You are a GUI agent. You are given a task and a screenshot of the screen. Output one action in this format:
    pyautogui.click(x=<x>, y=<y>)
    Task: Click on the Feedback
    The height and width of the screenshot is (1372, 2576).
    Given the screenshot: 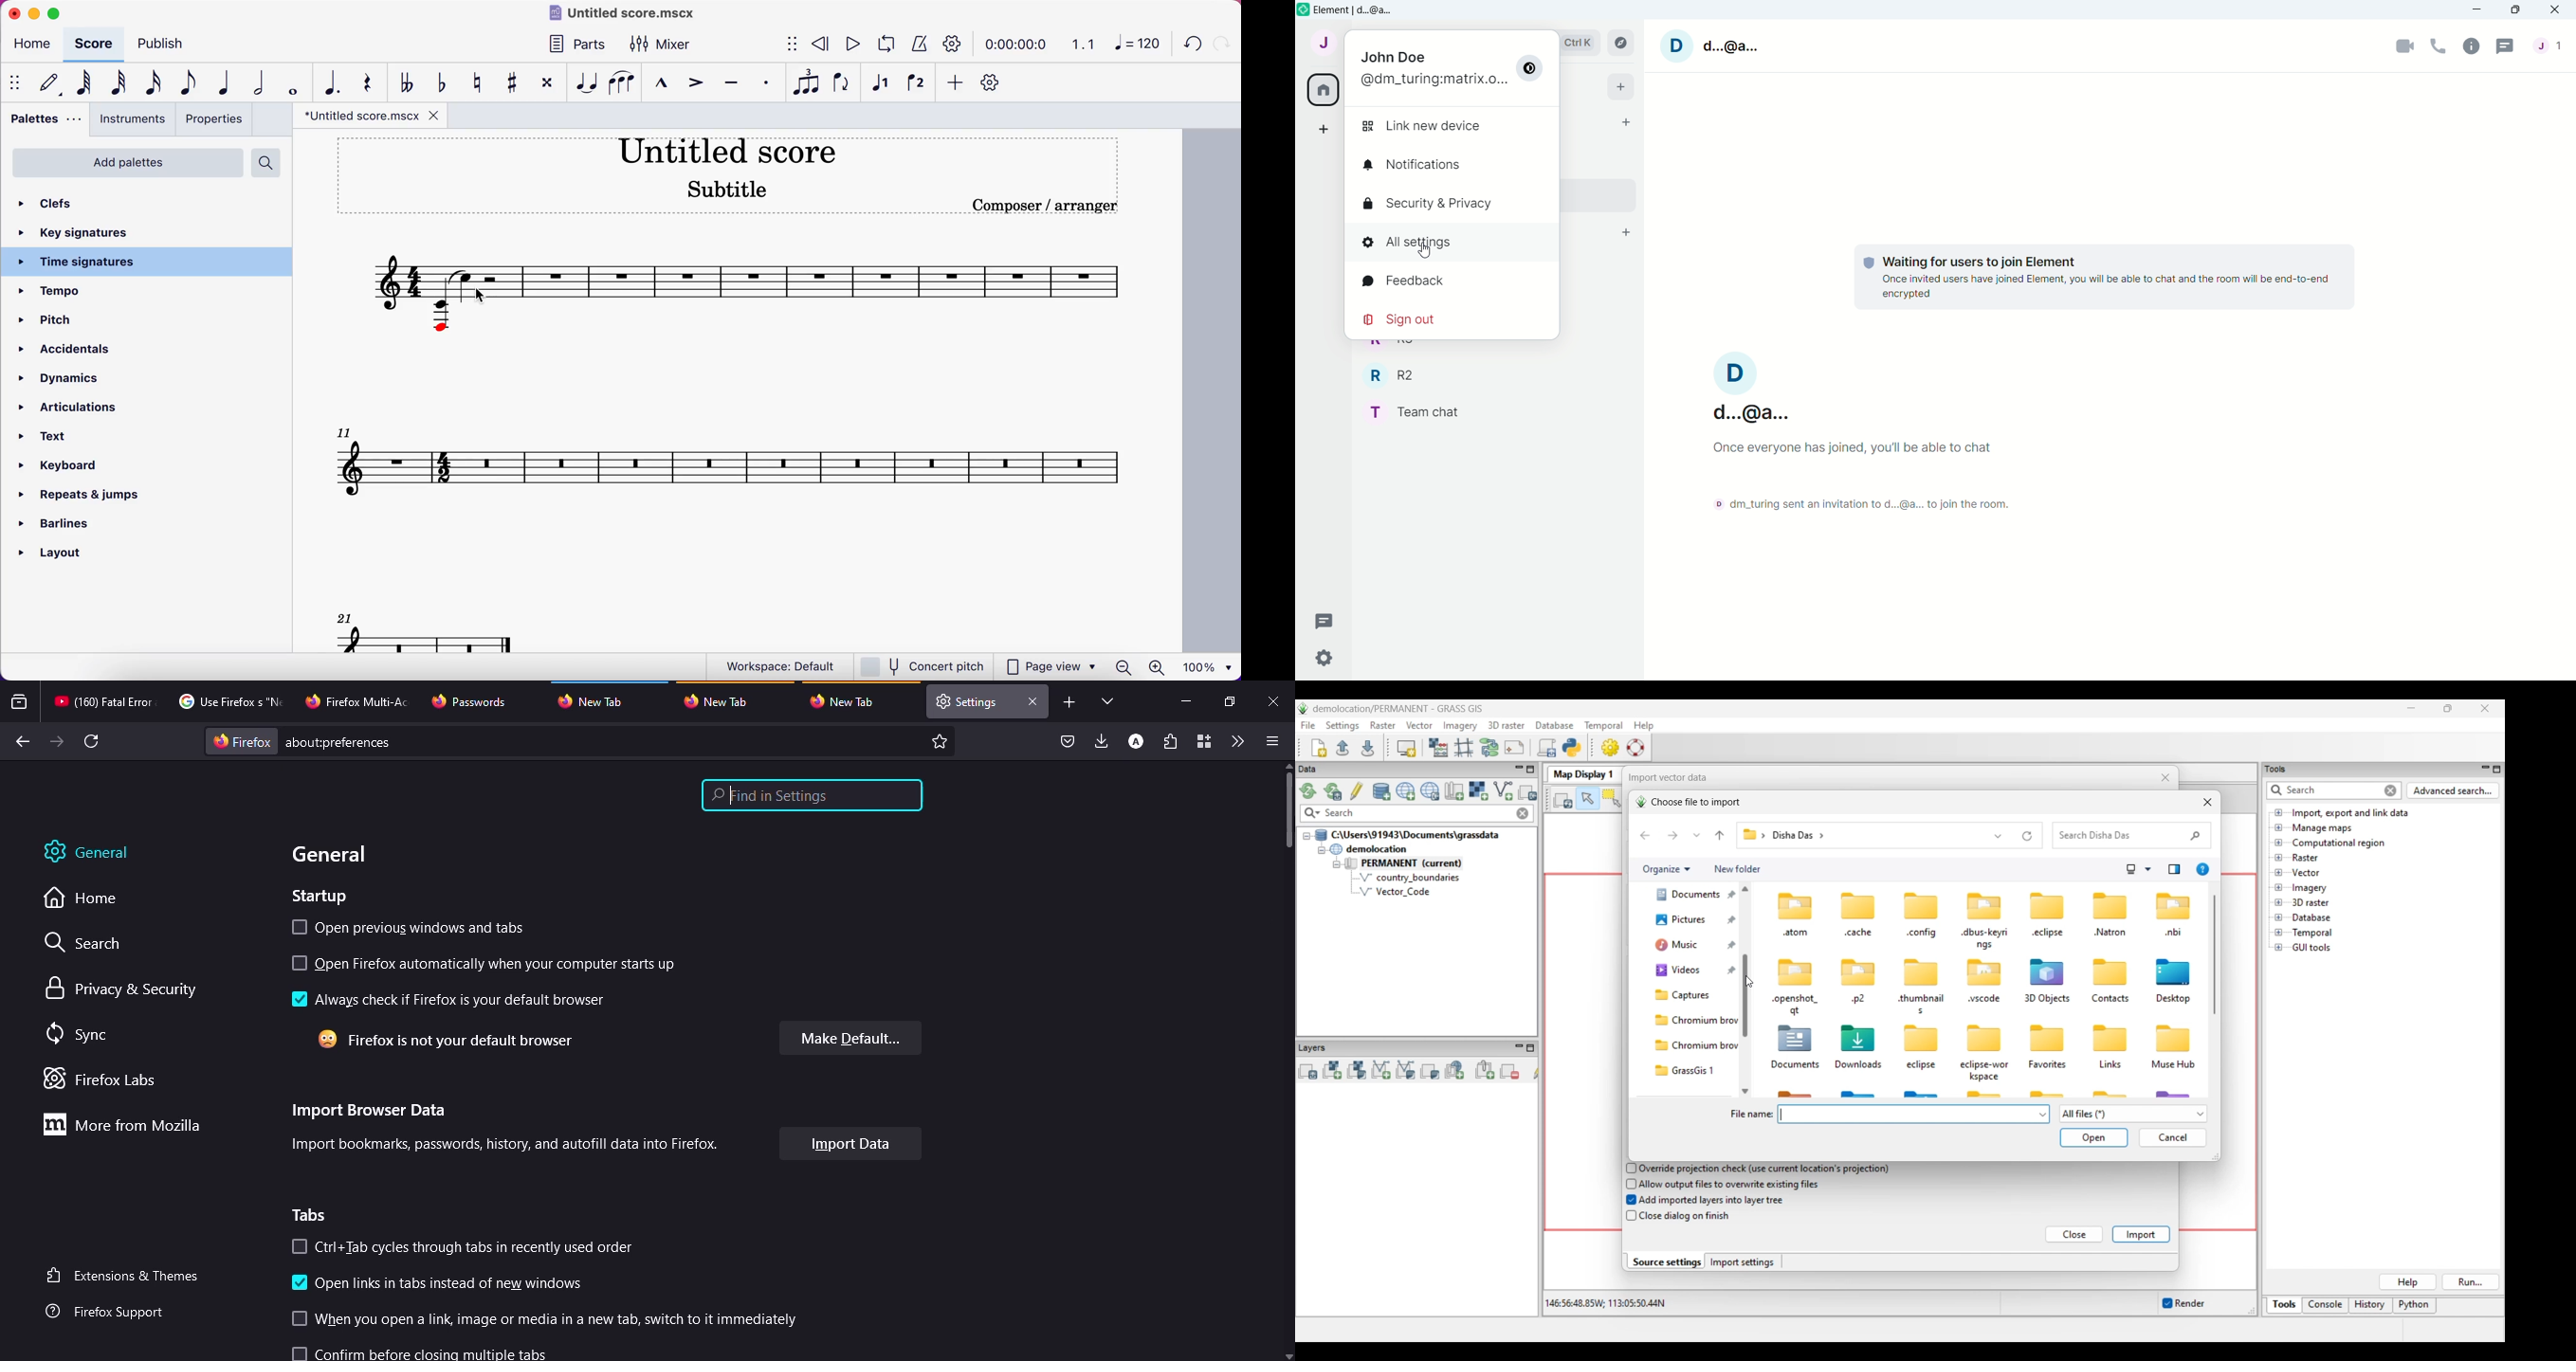 What is the action you would take?
    pyautogui.click(x=1404, y=281)
    